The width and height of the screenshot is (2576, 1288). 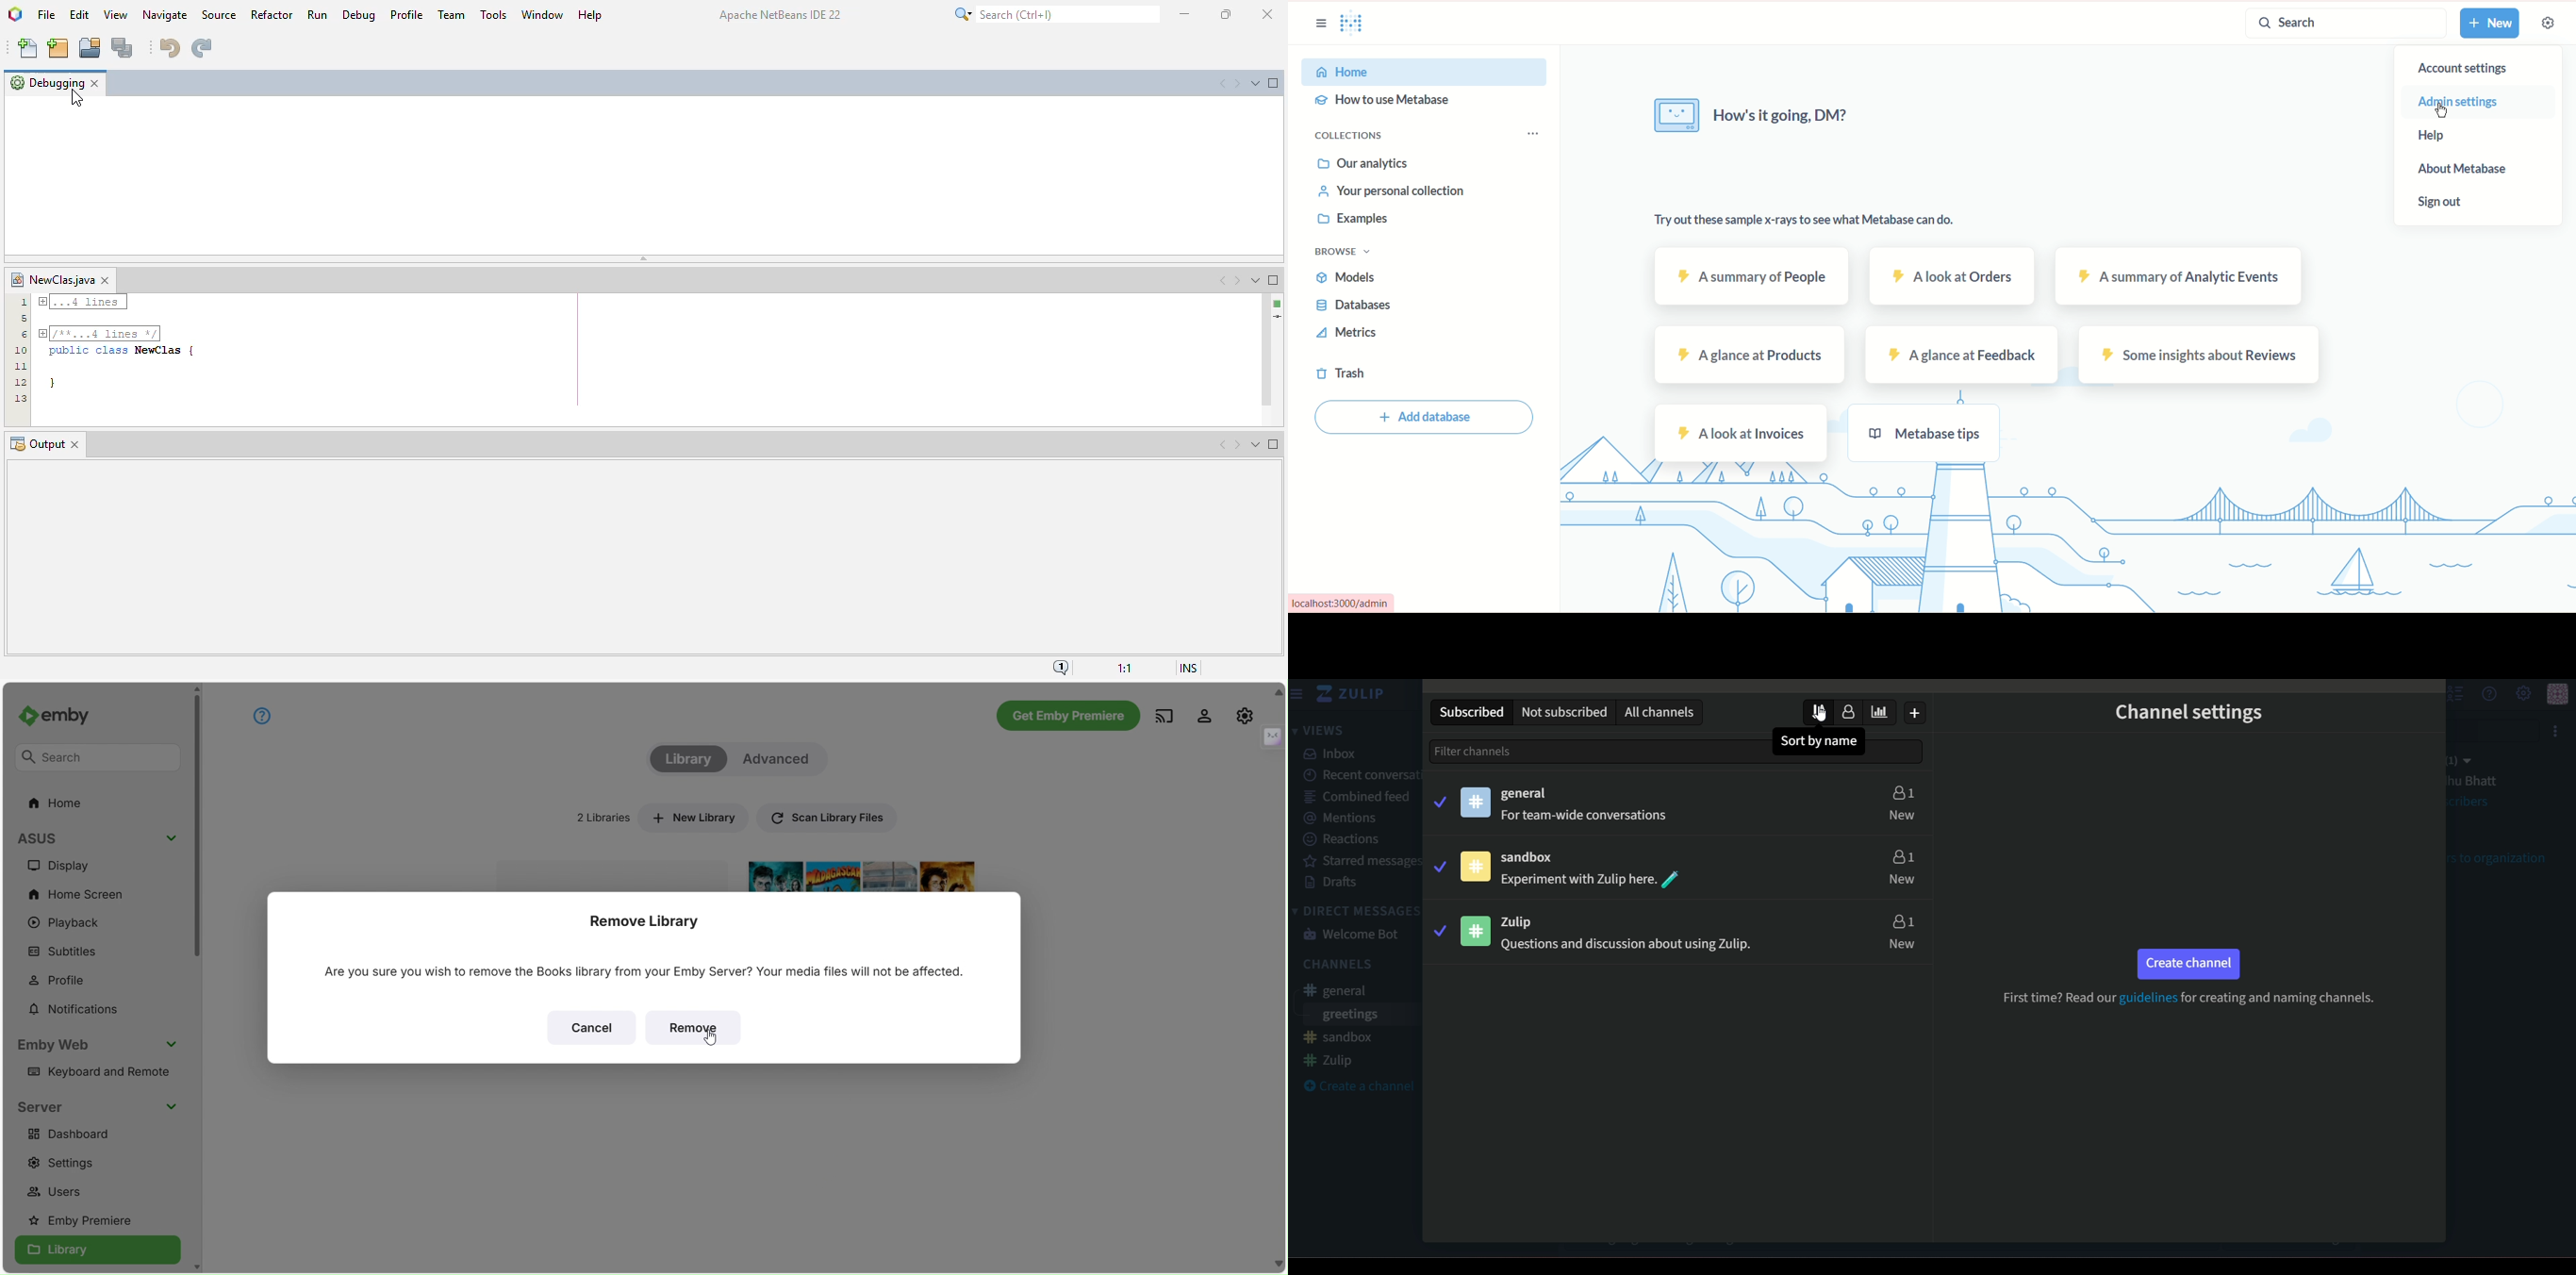 I want to click on recent conversations, so click(x=1374, y=775).